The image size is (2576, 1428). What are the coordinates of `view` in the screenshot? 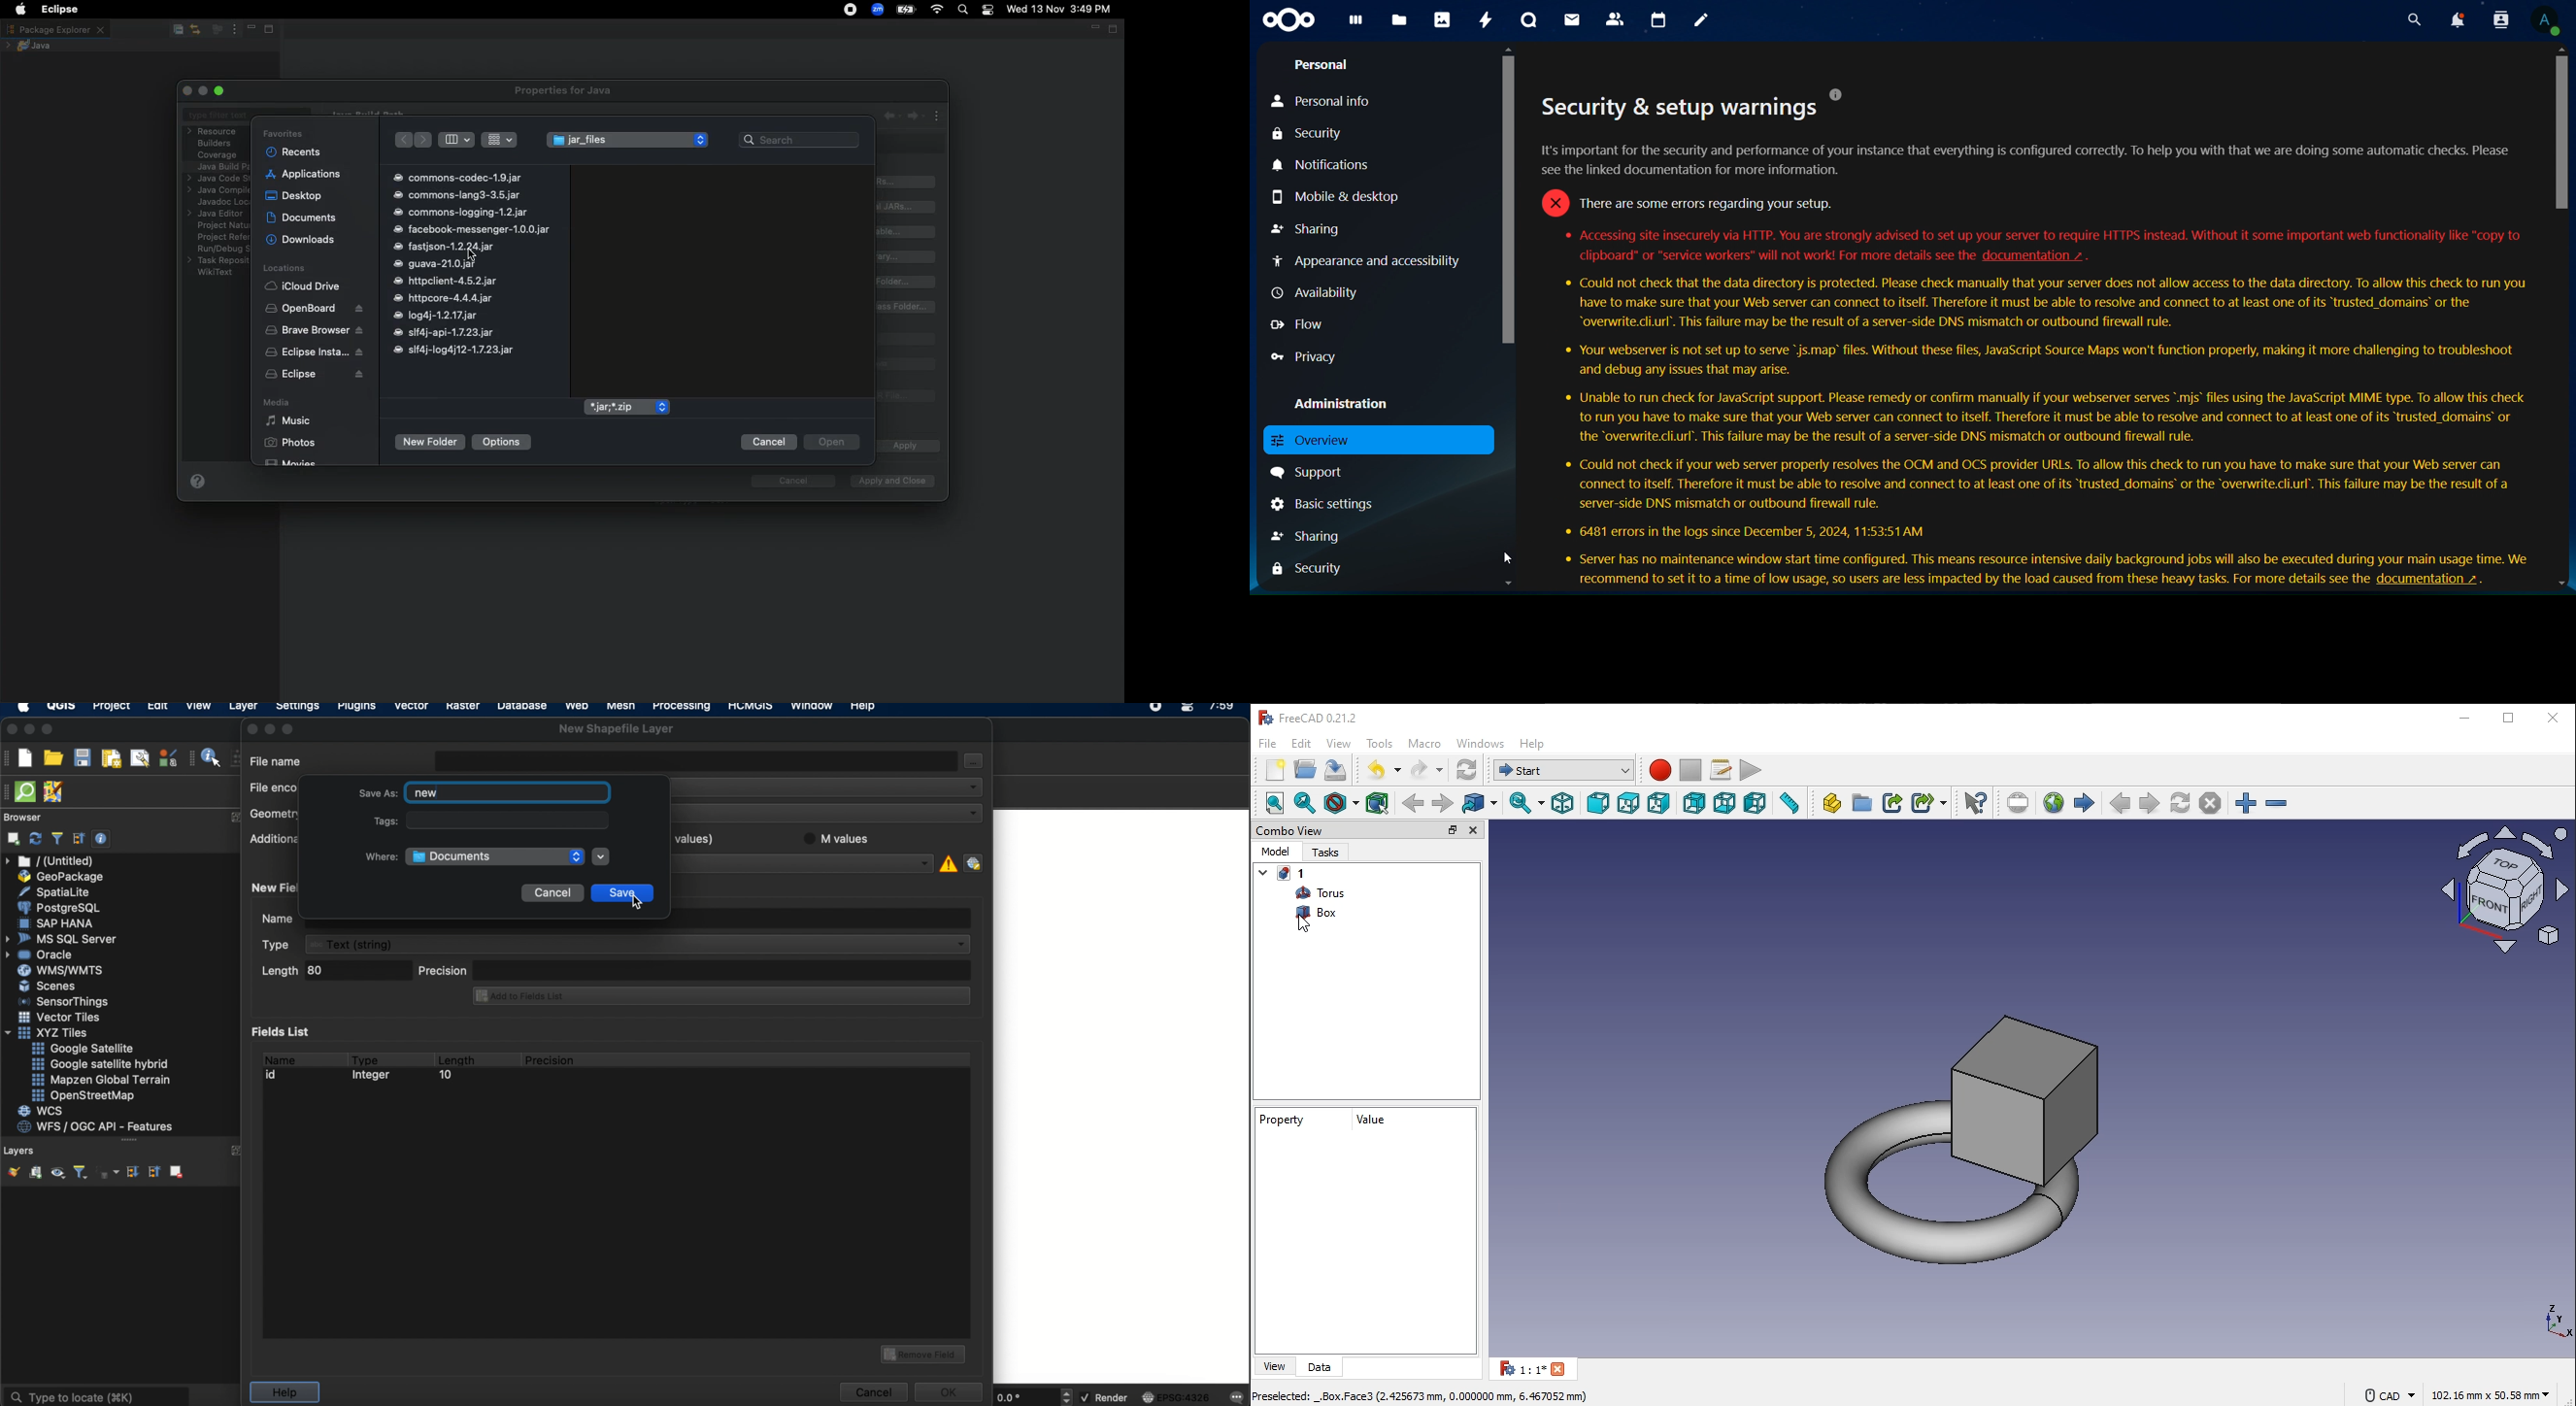 It's located at (1339, 744).